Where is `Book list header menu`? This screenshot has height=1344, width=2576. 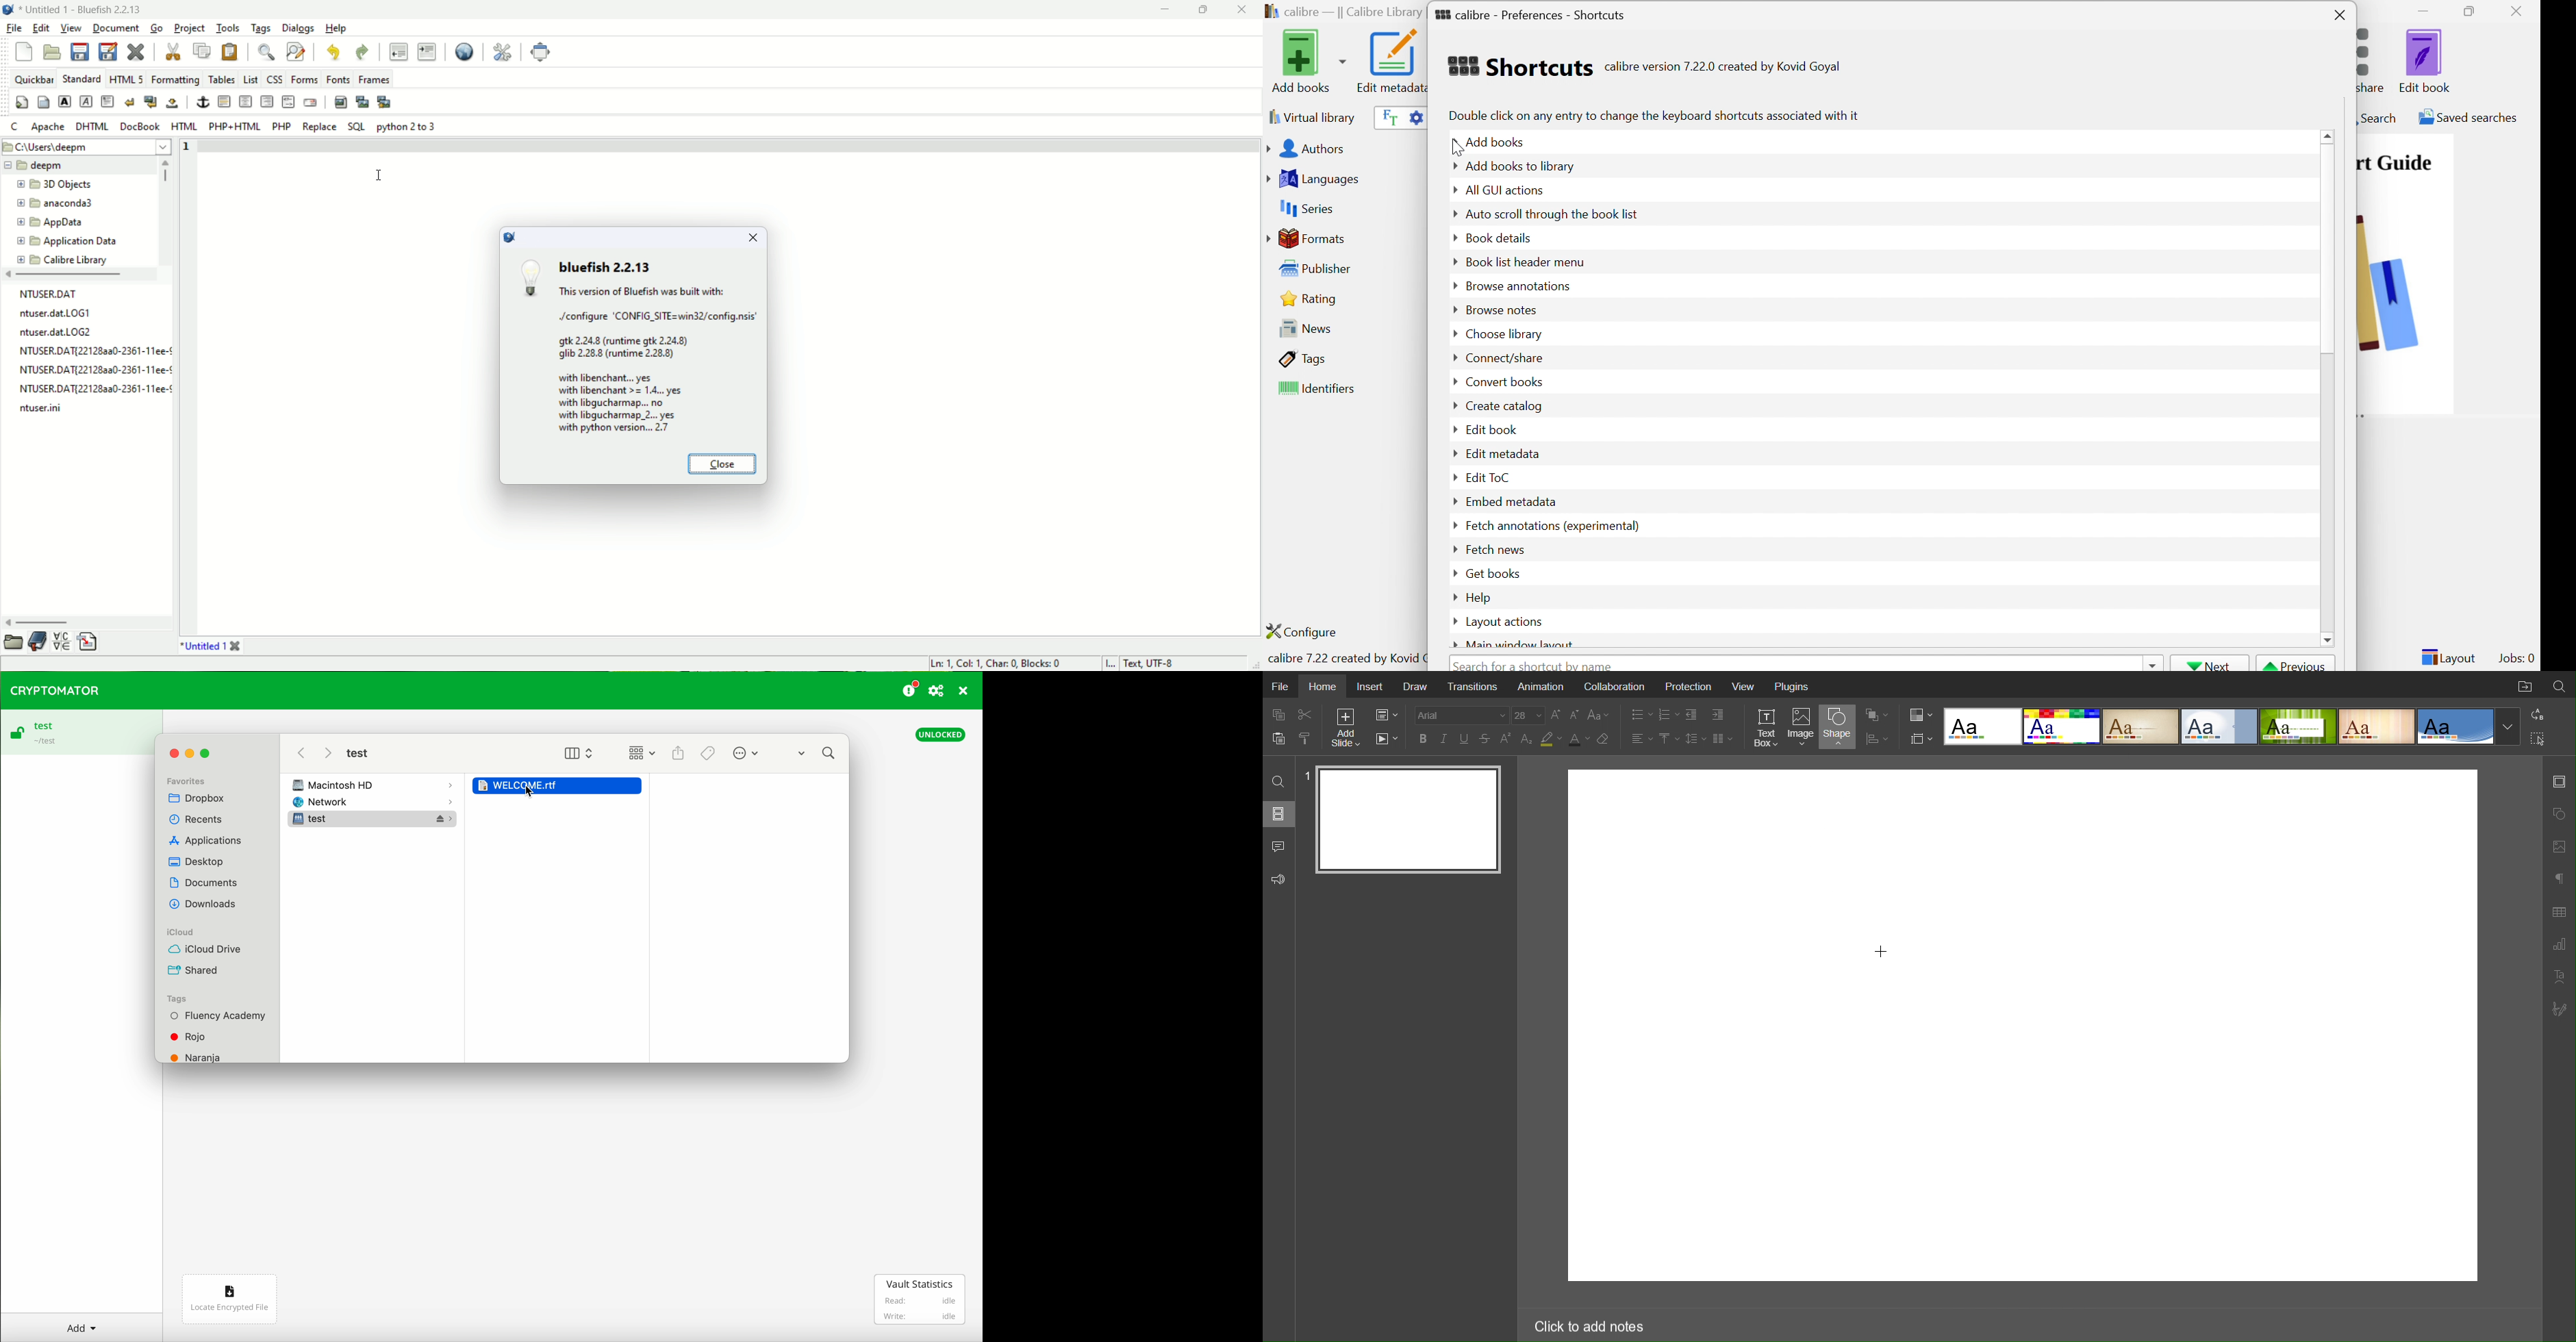 Book list header menu is located at coordinates (1525, 263).